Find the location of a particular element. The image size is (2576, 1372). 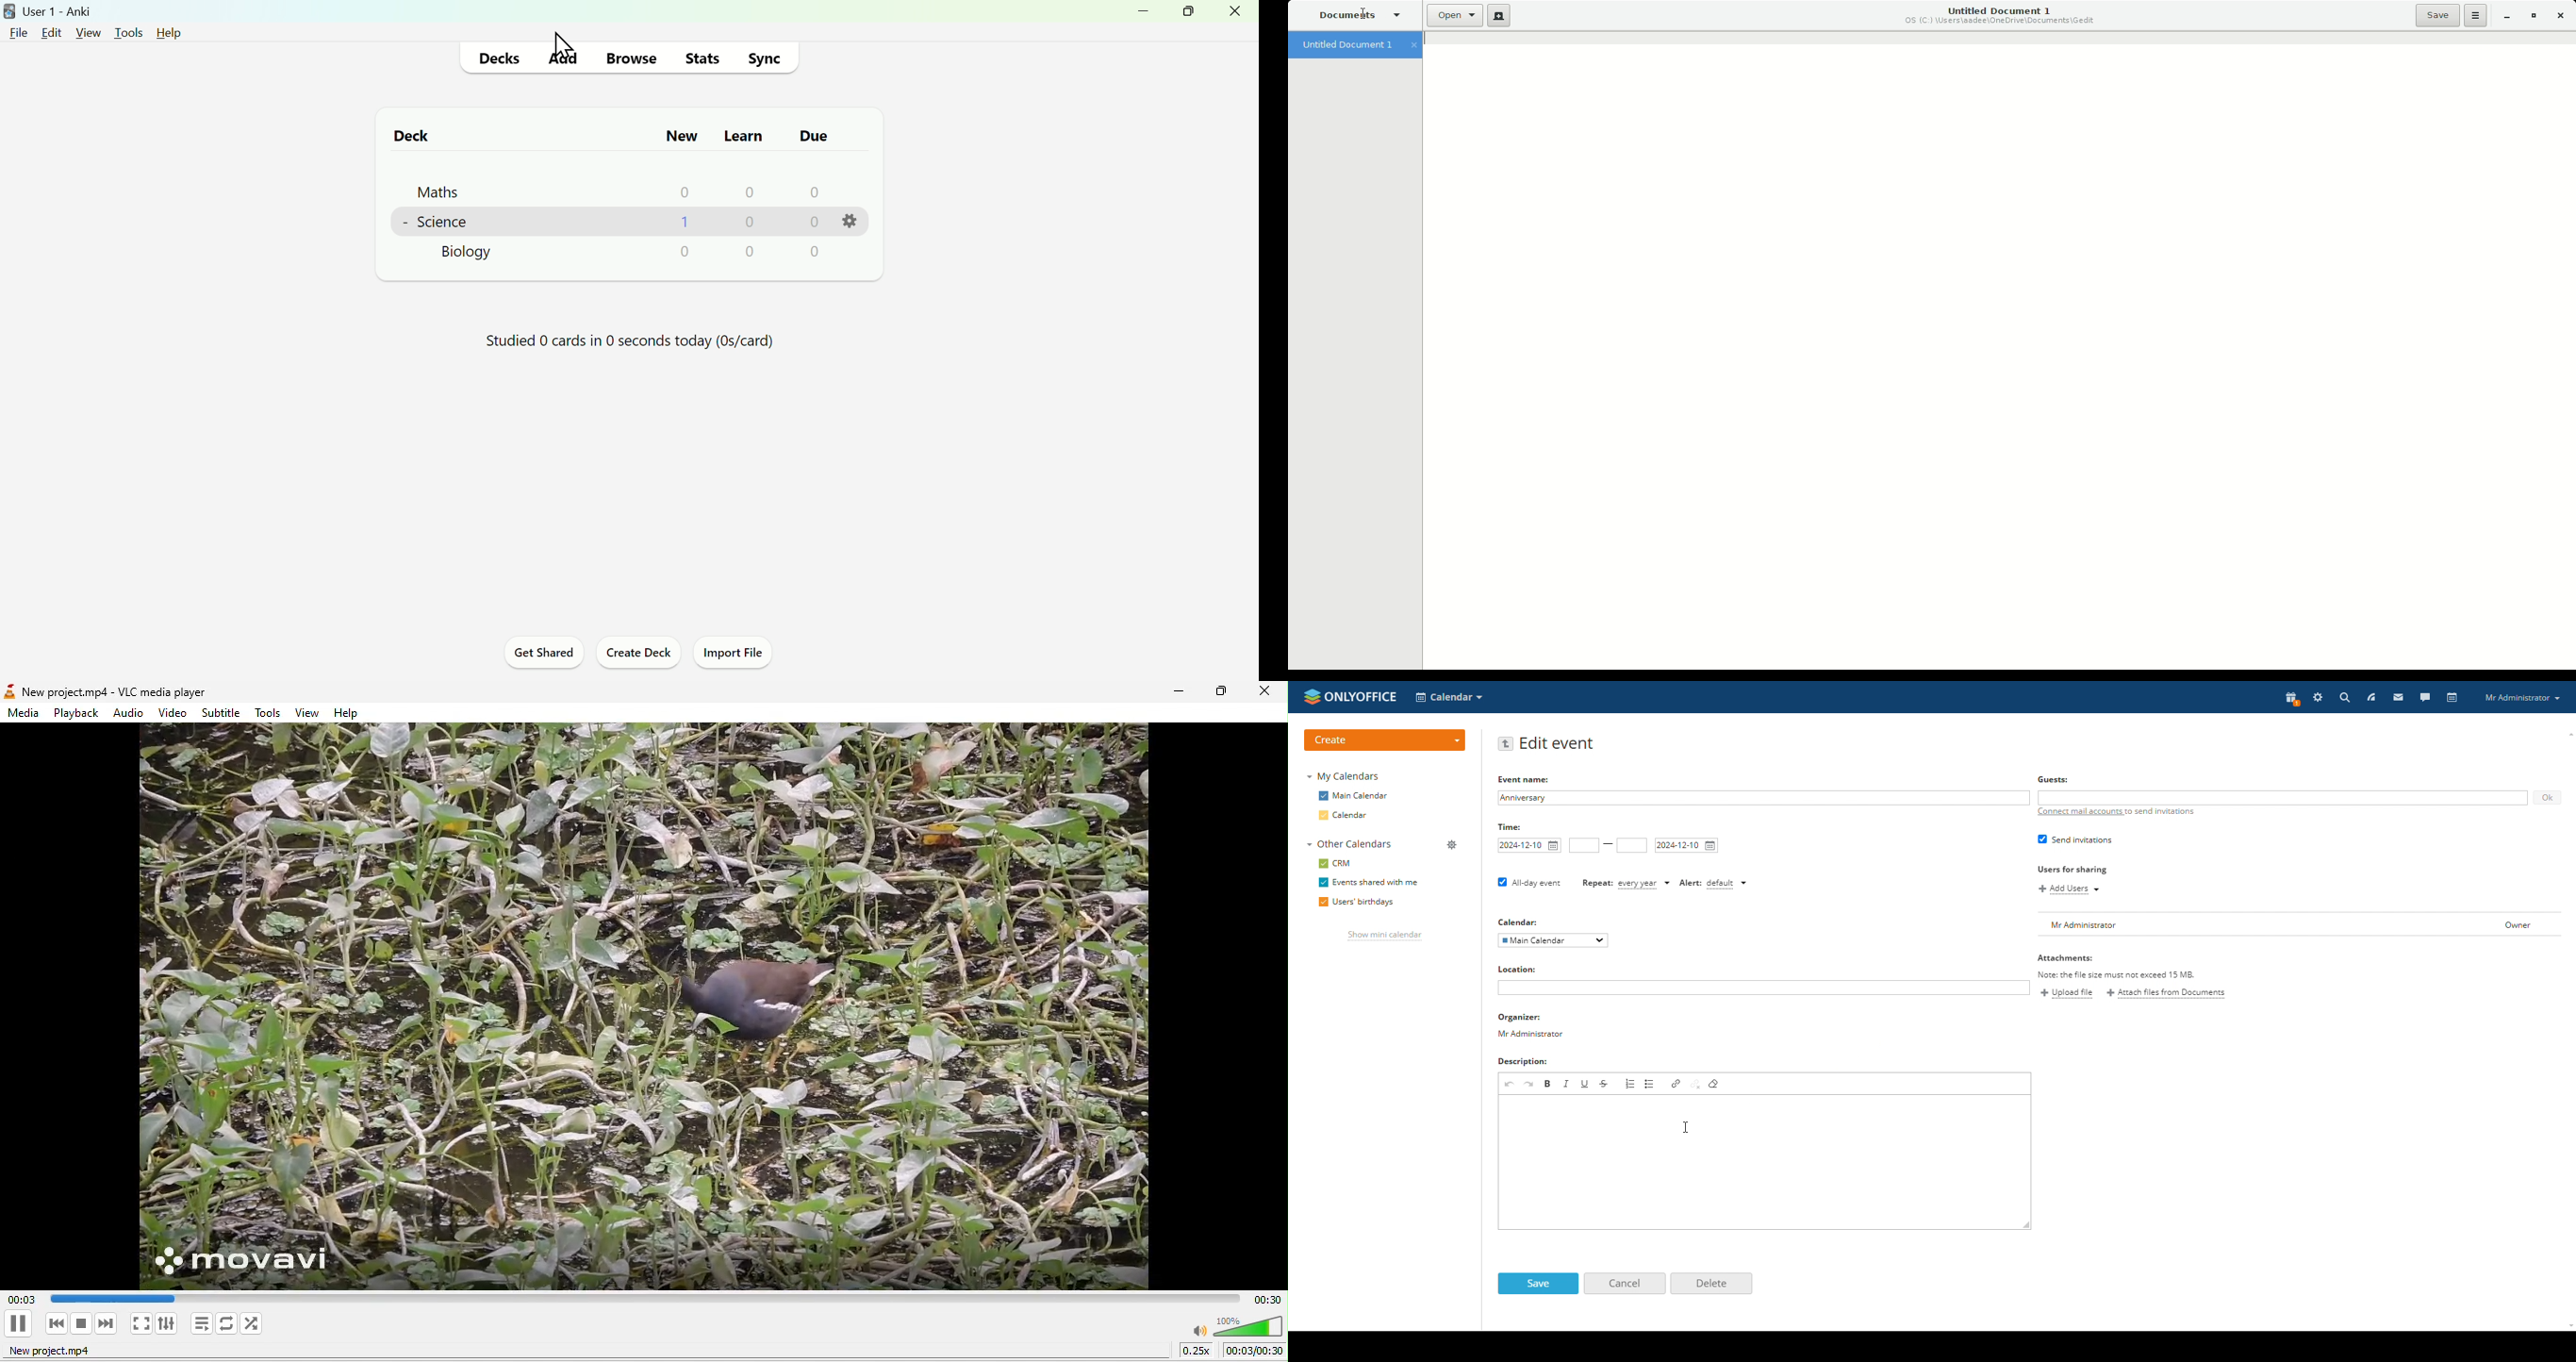

00:00/00:30 is located at coordinates (1254, 1351).